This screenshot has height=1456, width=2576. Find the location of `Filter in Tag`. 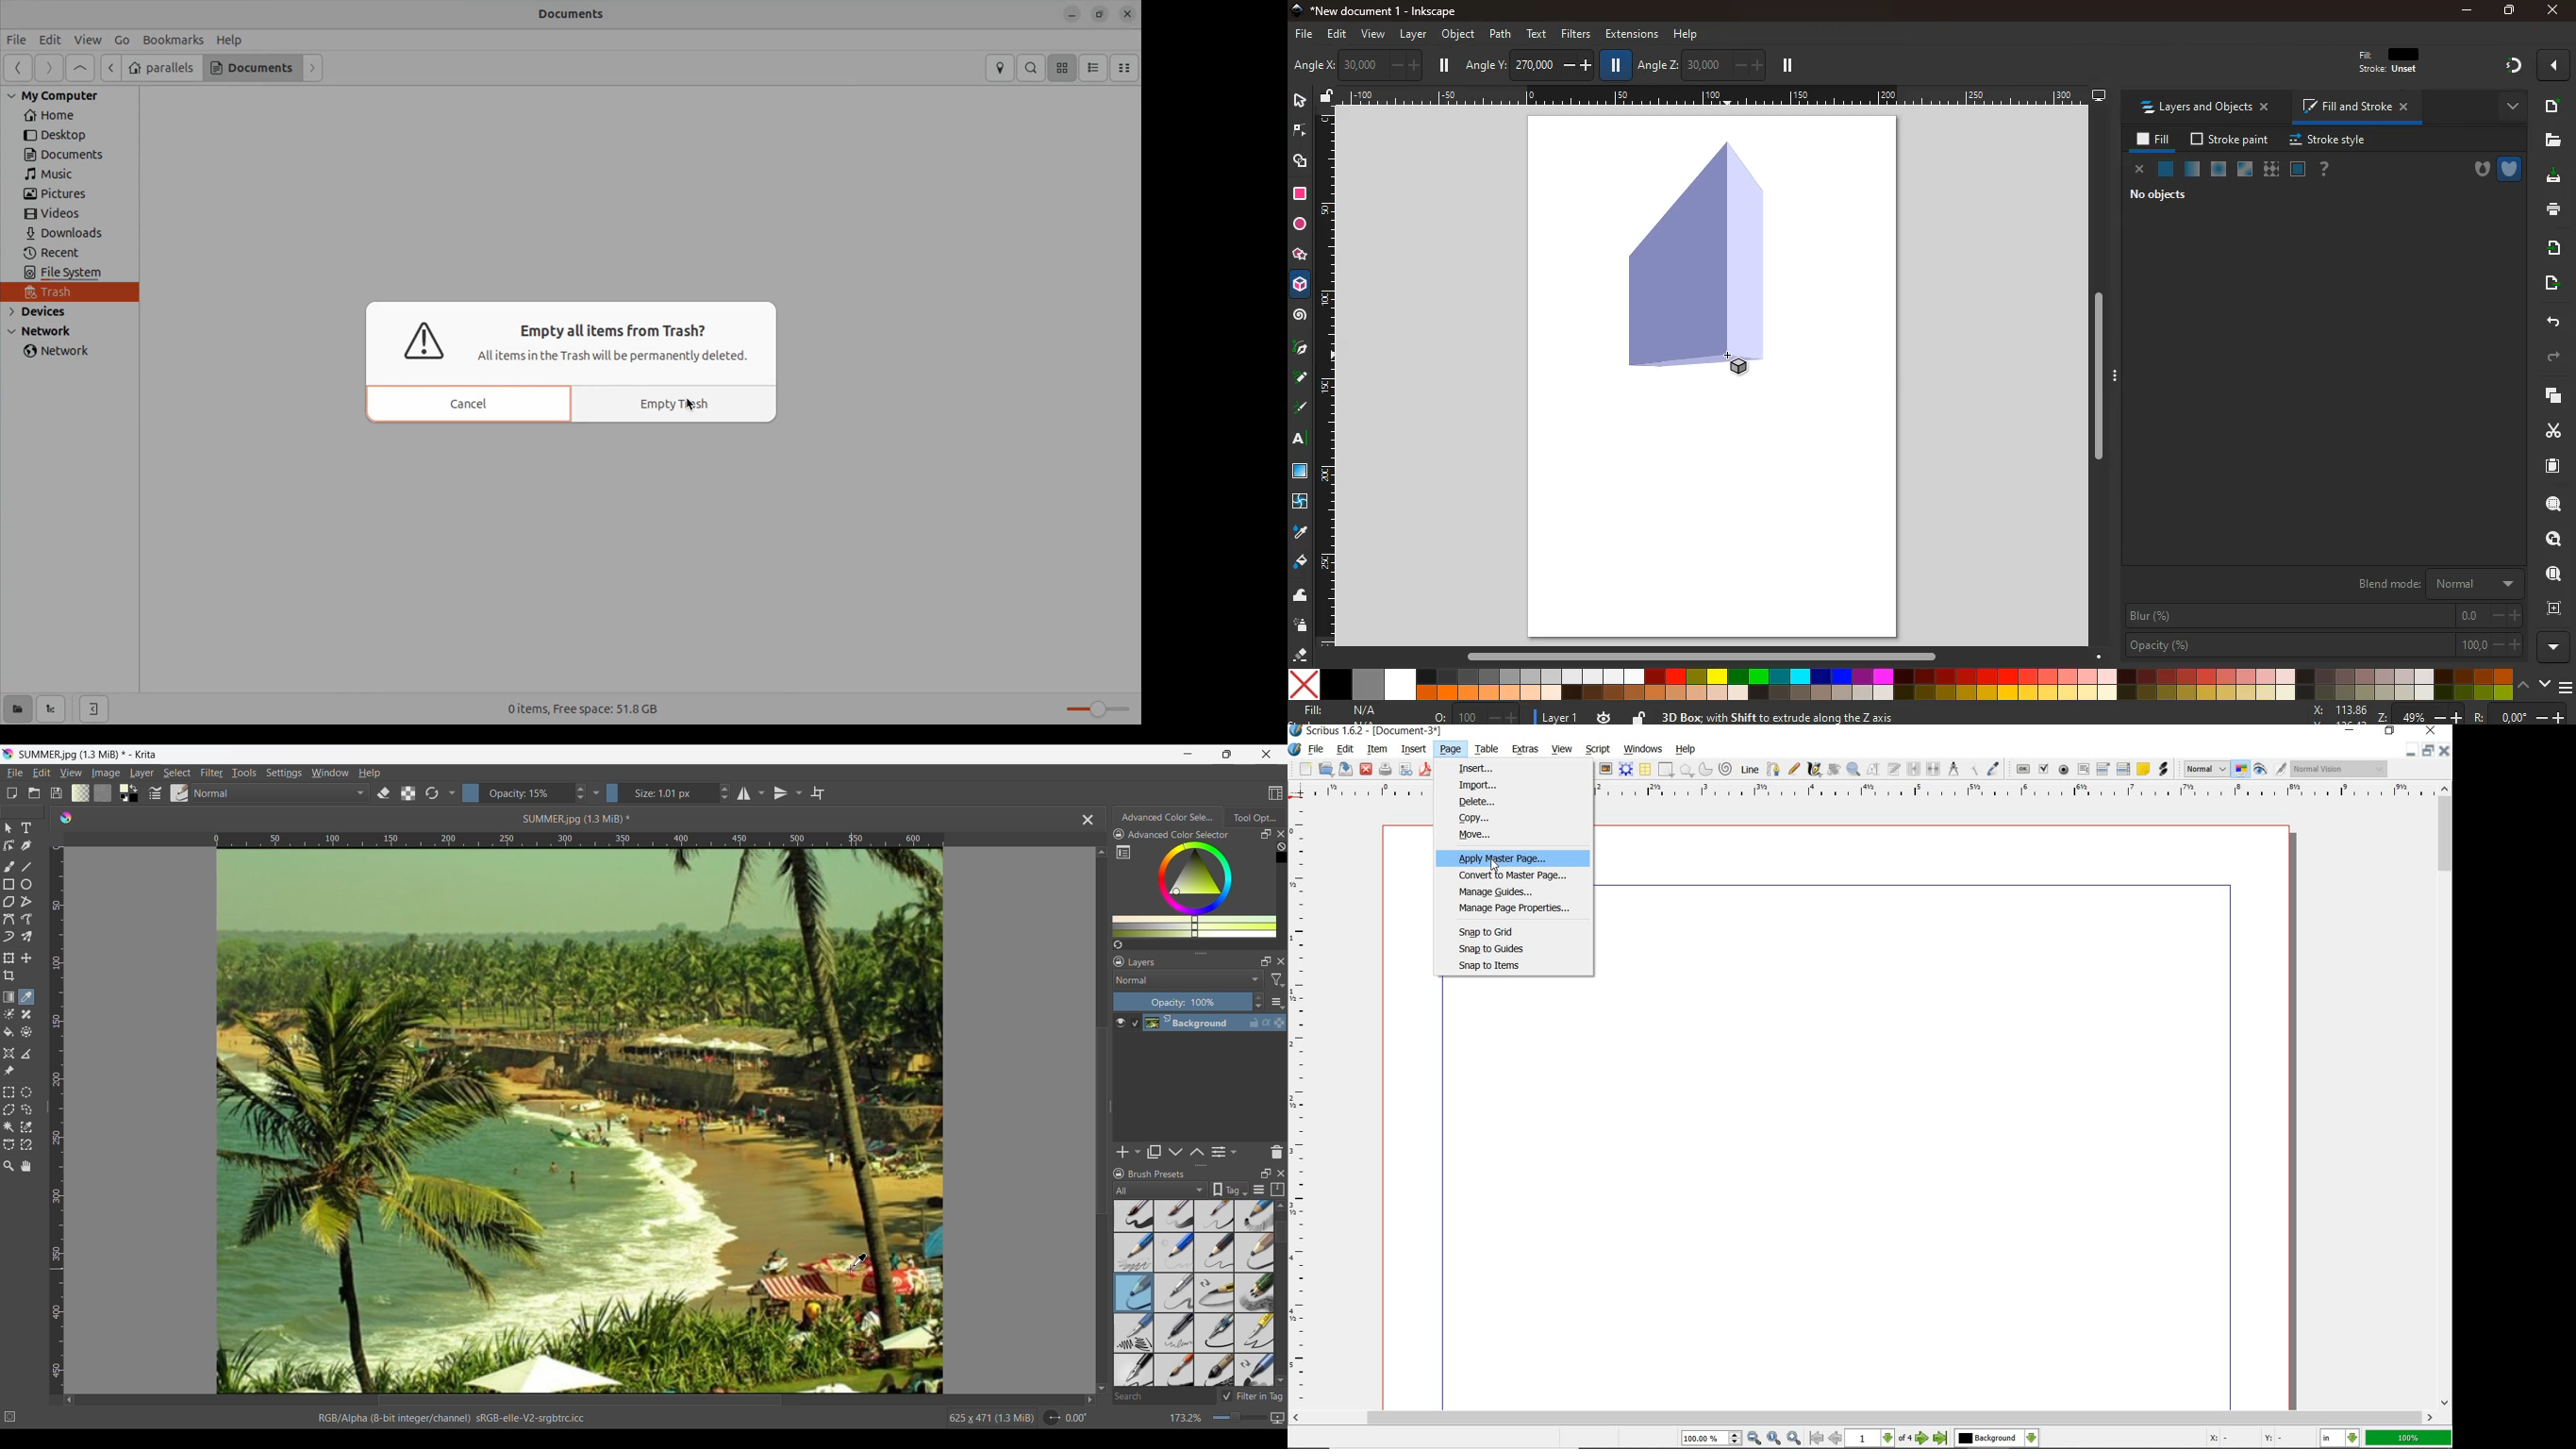

Filter in Tag is located at coordinates (1252, 1396).